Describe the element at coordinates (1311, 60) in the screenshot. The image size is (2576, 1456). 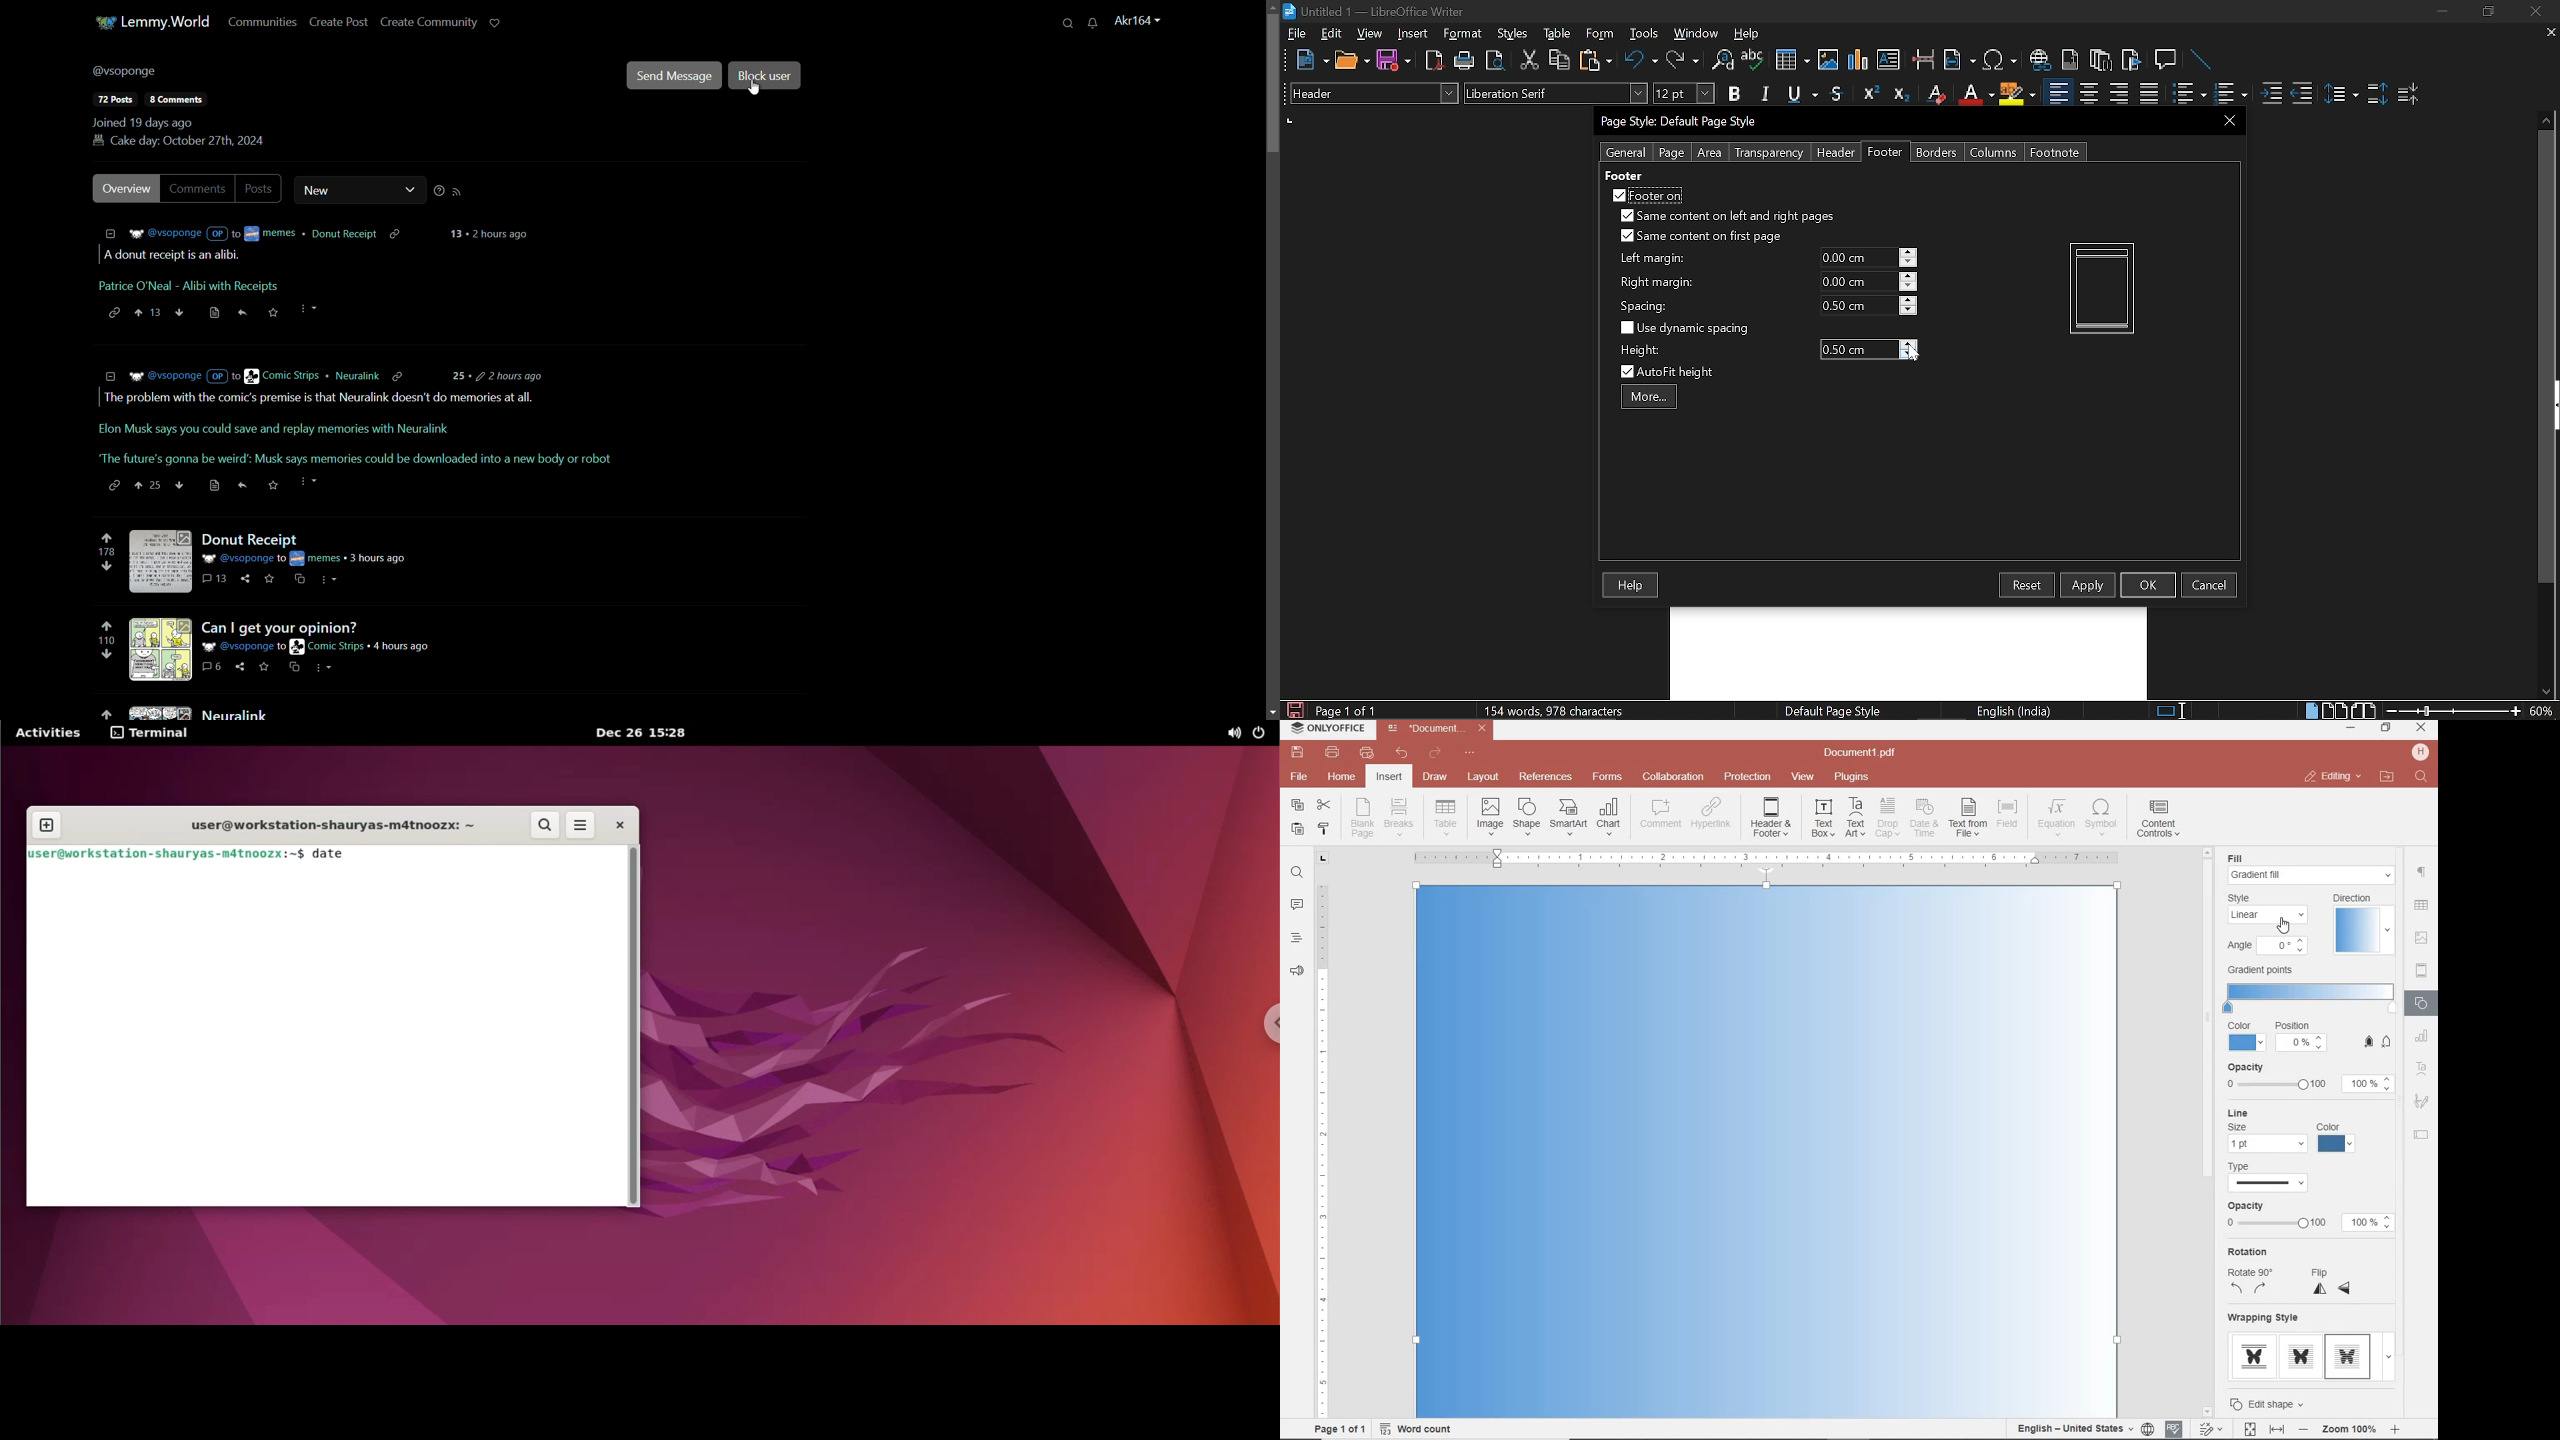
I see `NEw` at that location.